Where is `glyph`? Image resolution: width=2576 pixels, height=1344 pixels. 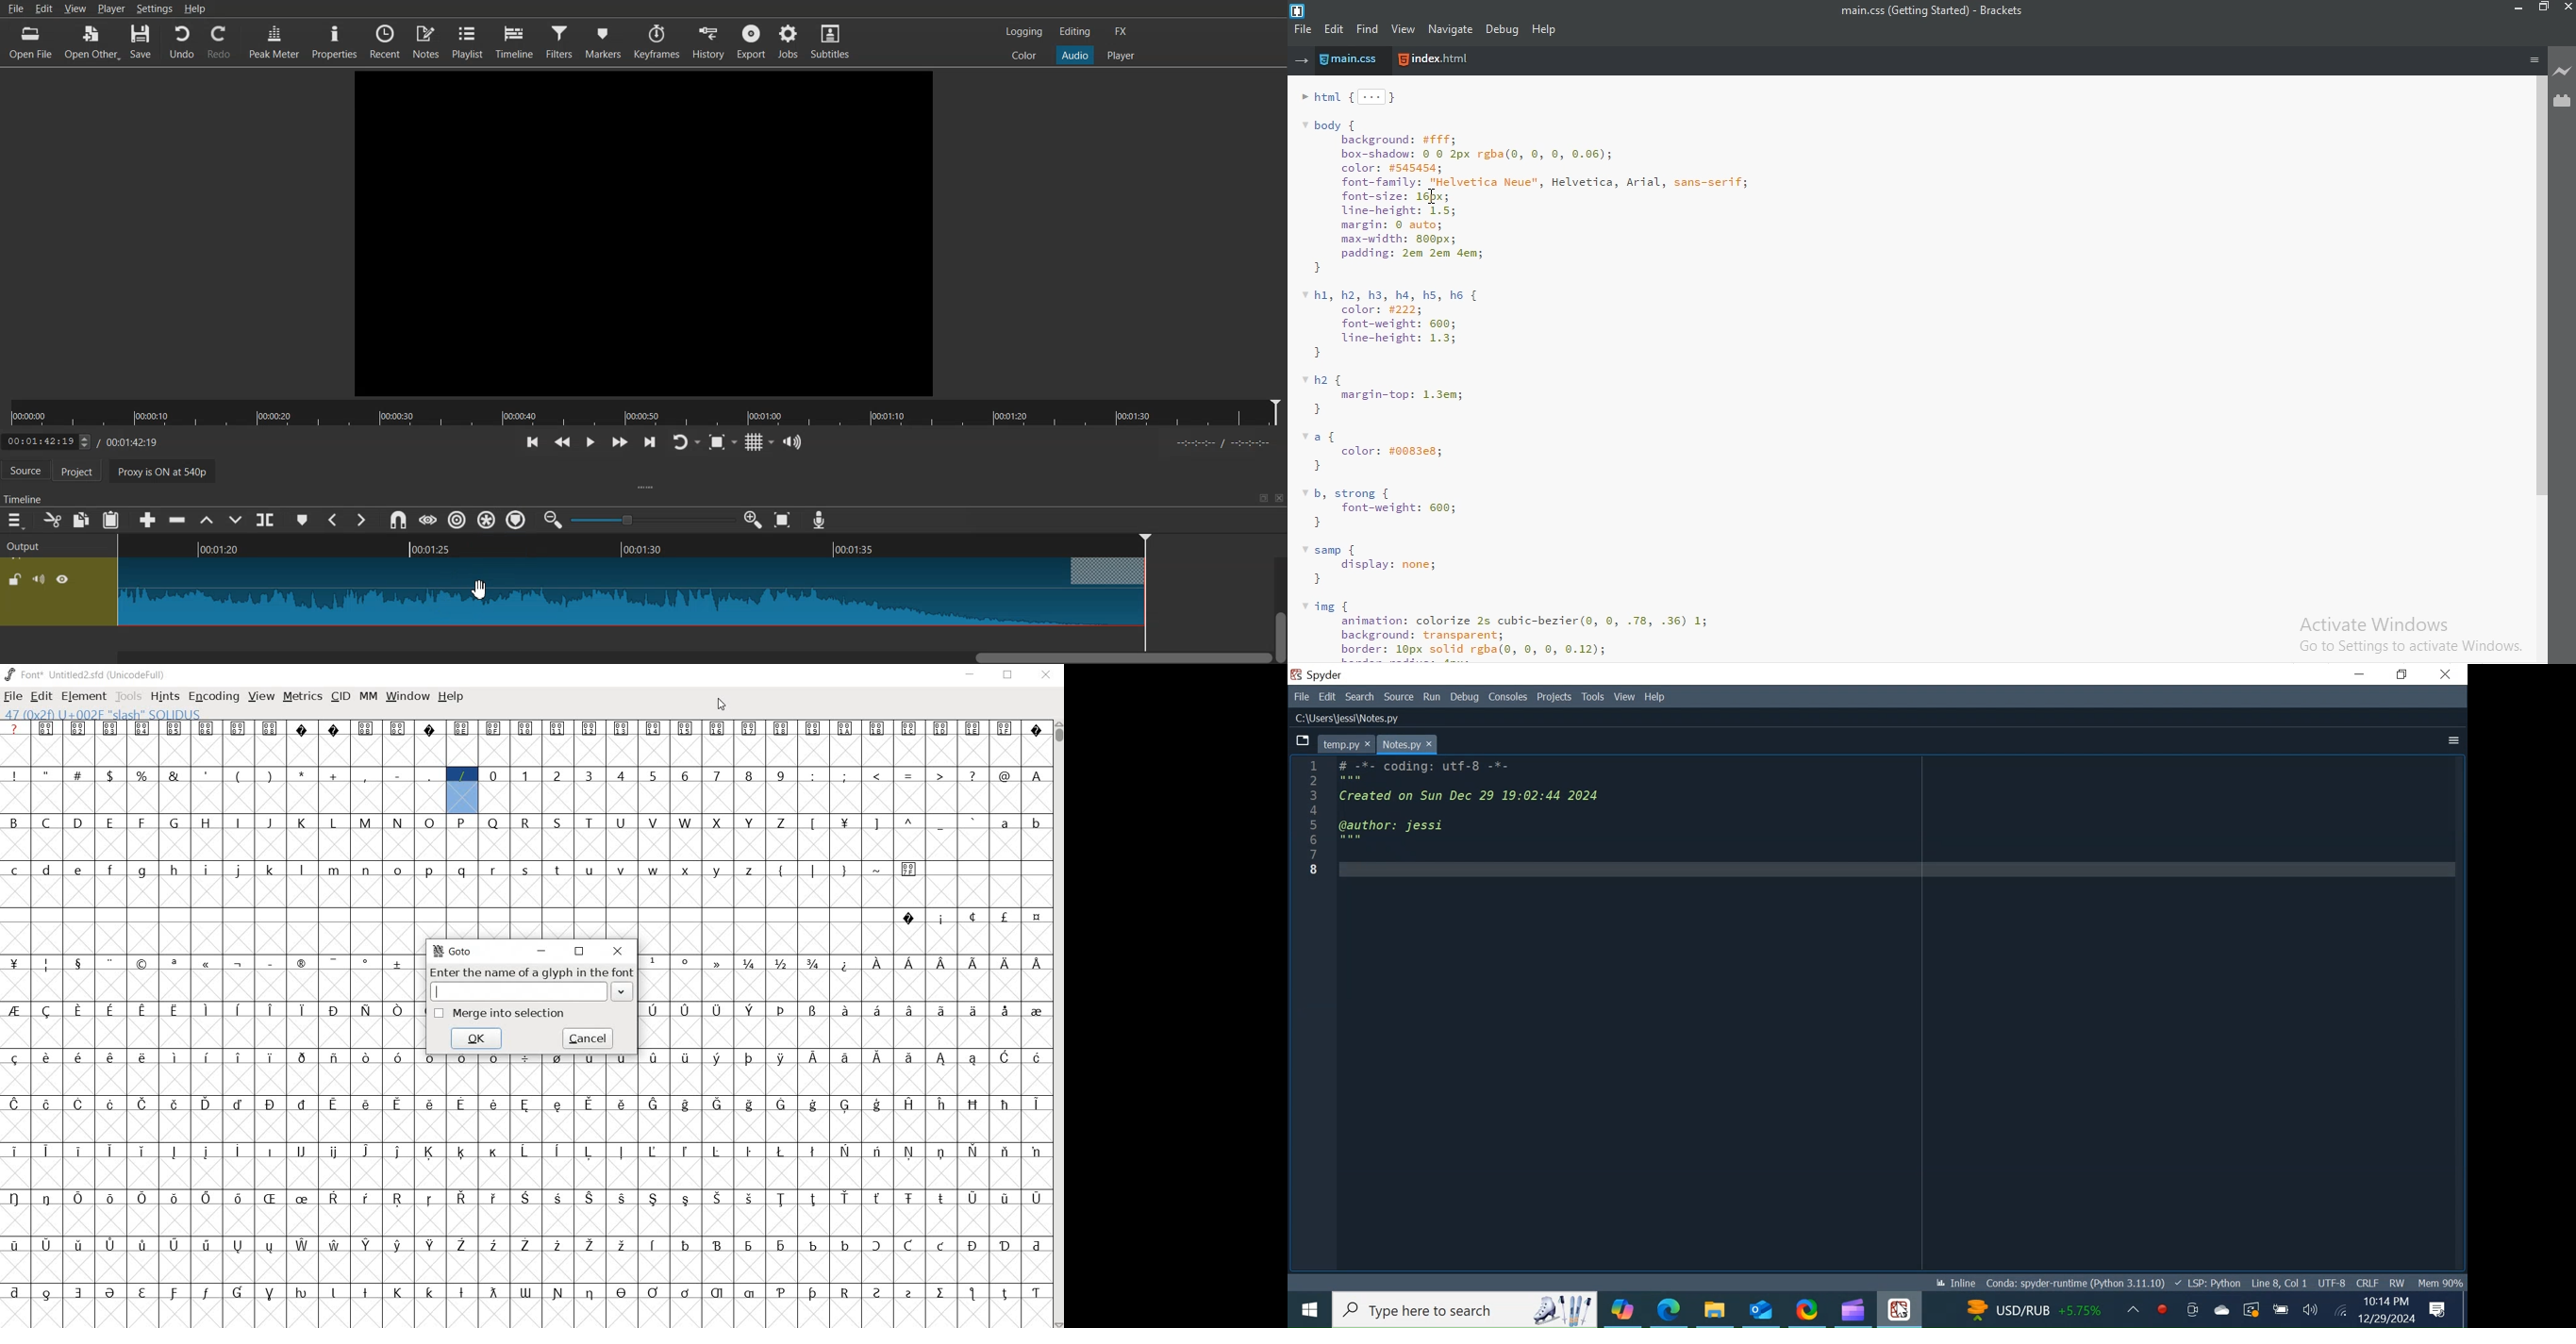 glyph is located at coordinates (716, 1011).